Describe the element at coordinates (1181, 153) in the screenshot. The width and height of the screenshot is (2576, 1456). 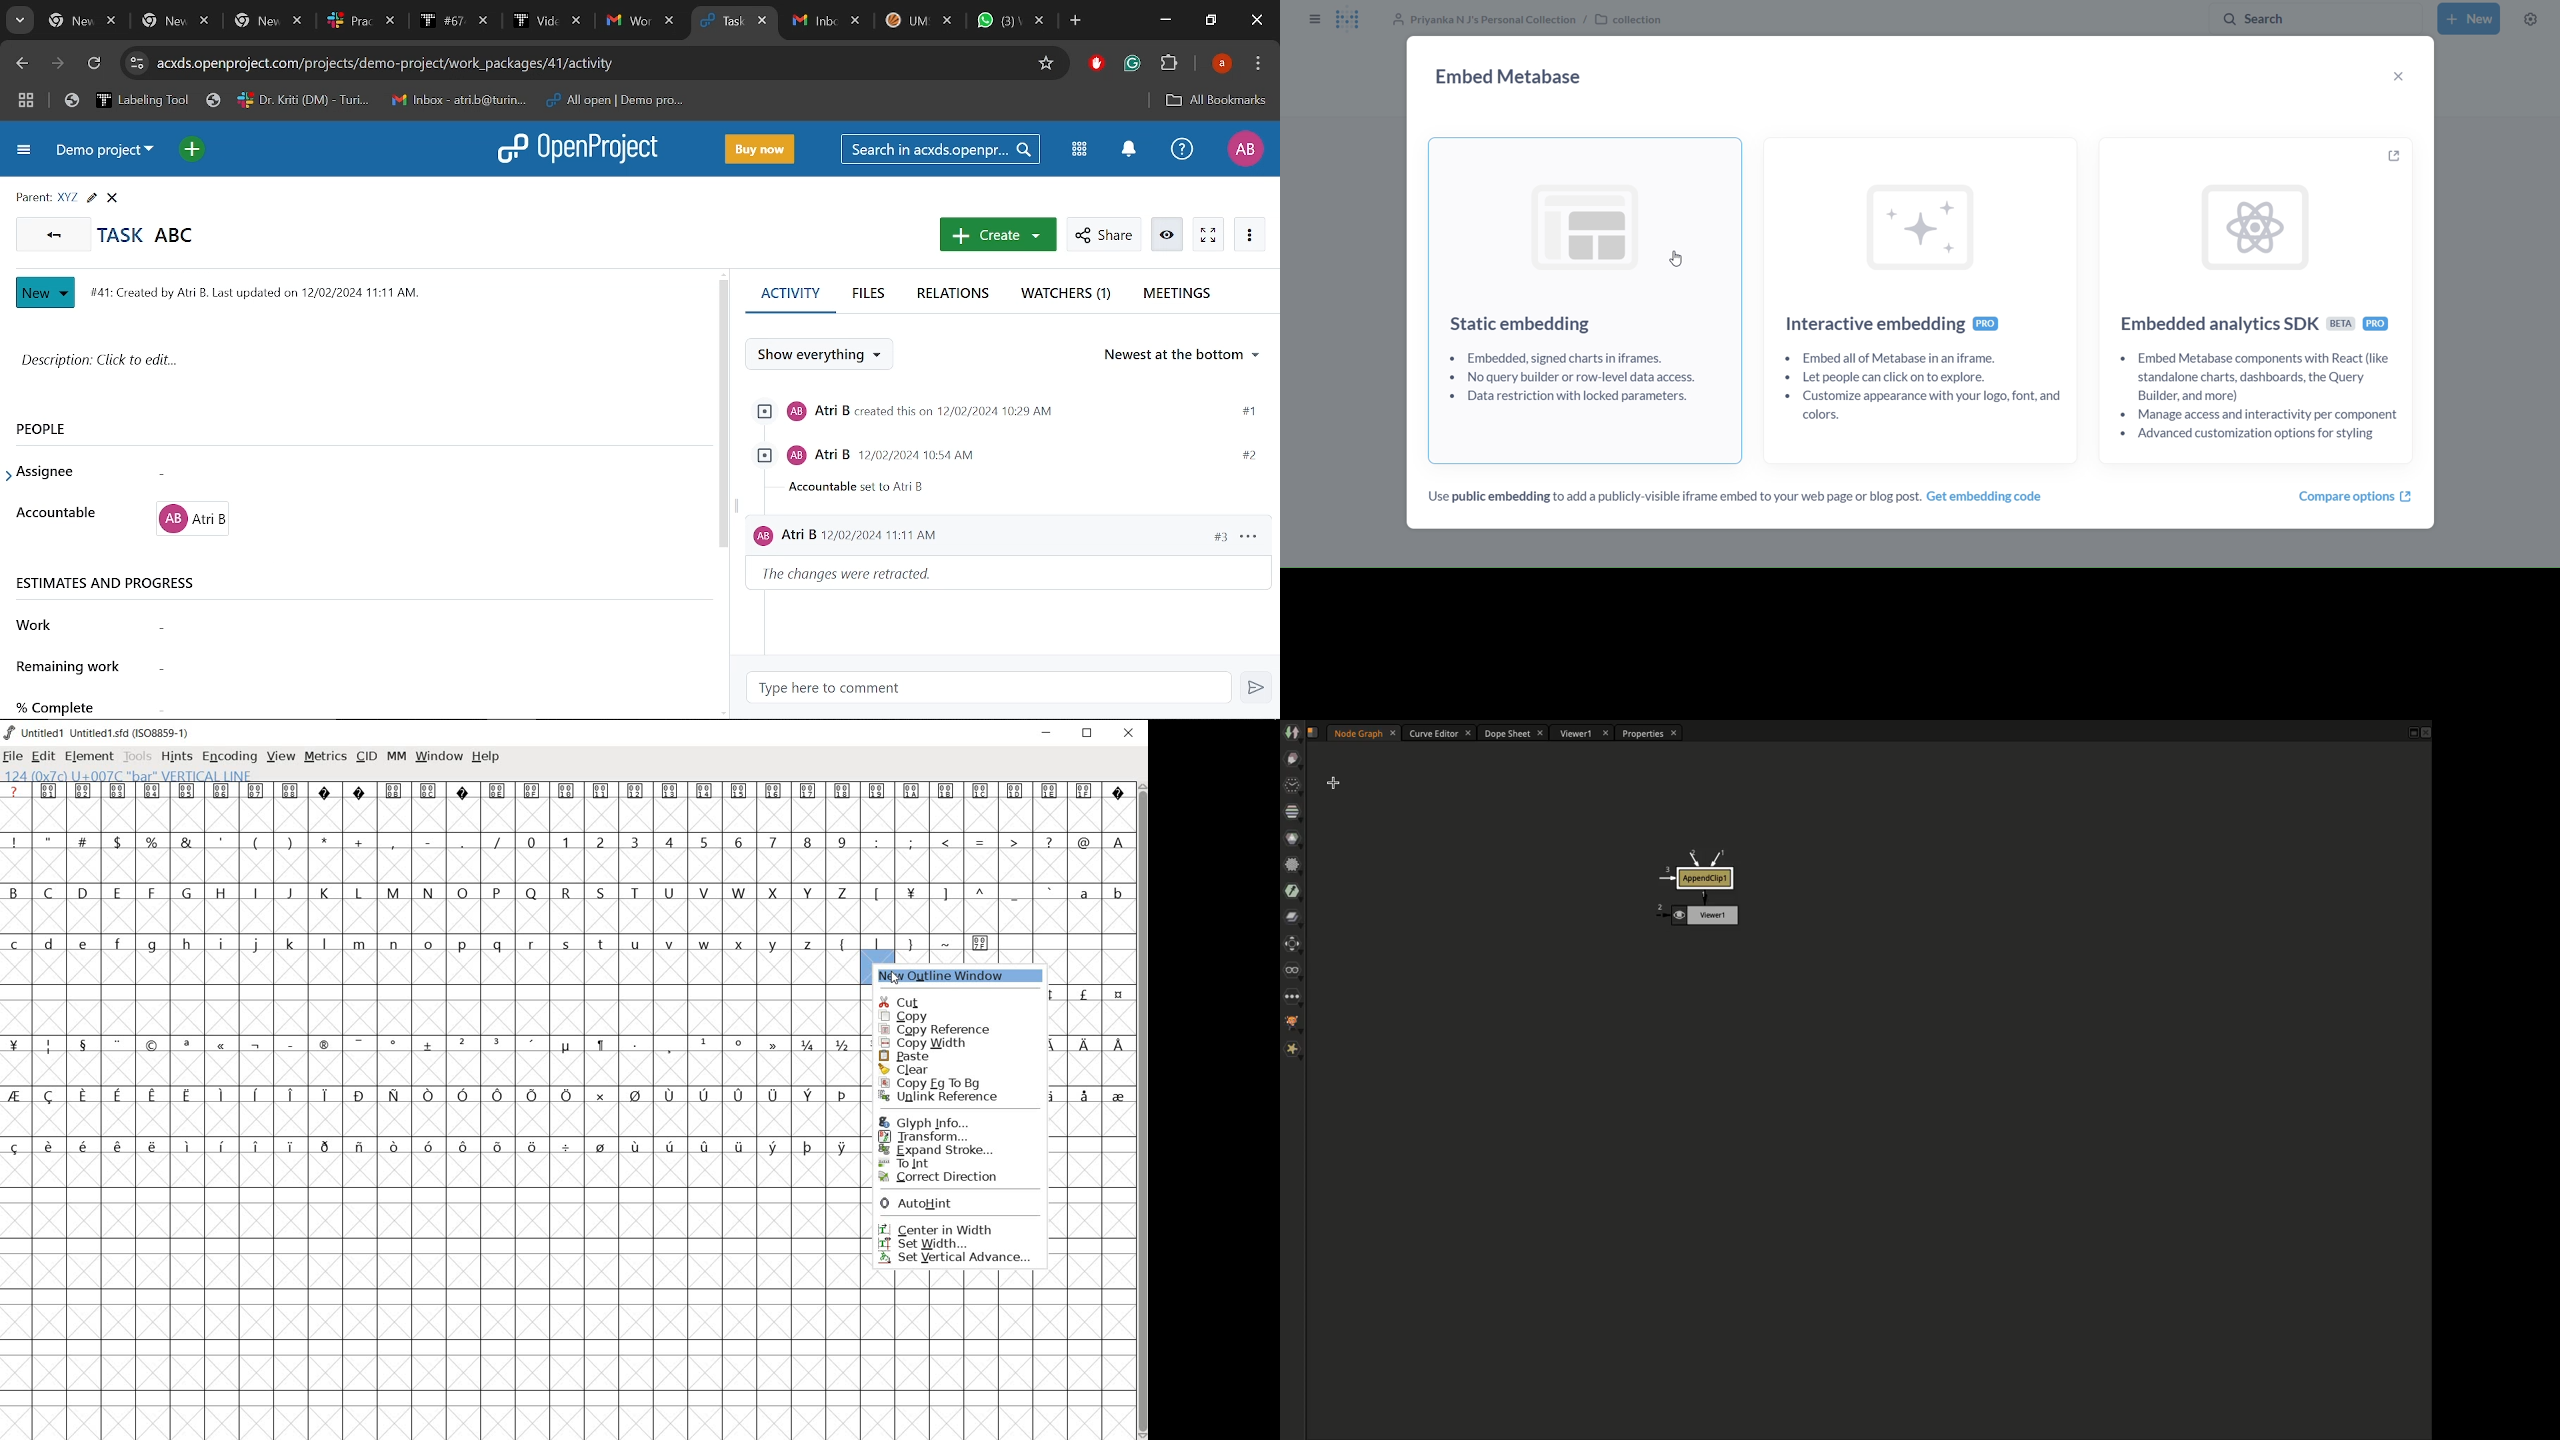
I see `Help` at that location.